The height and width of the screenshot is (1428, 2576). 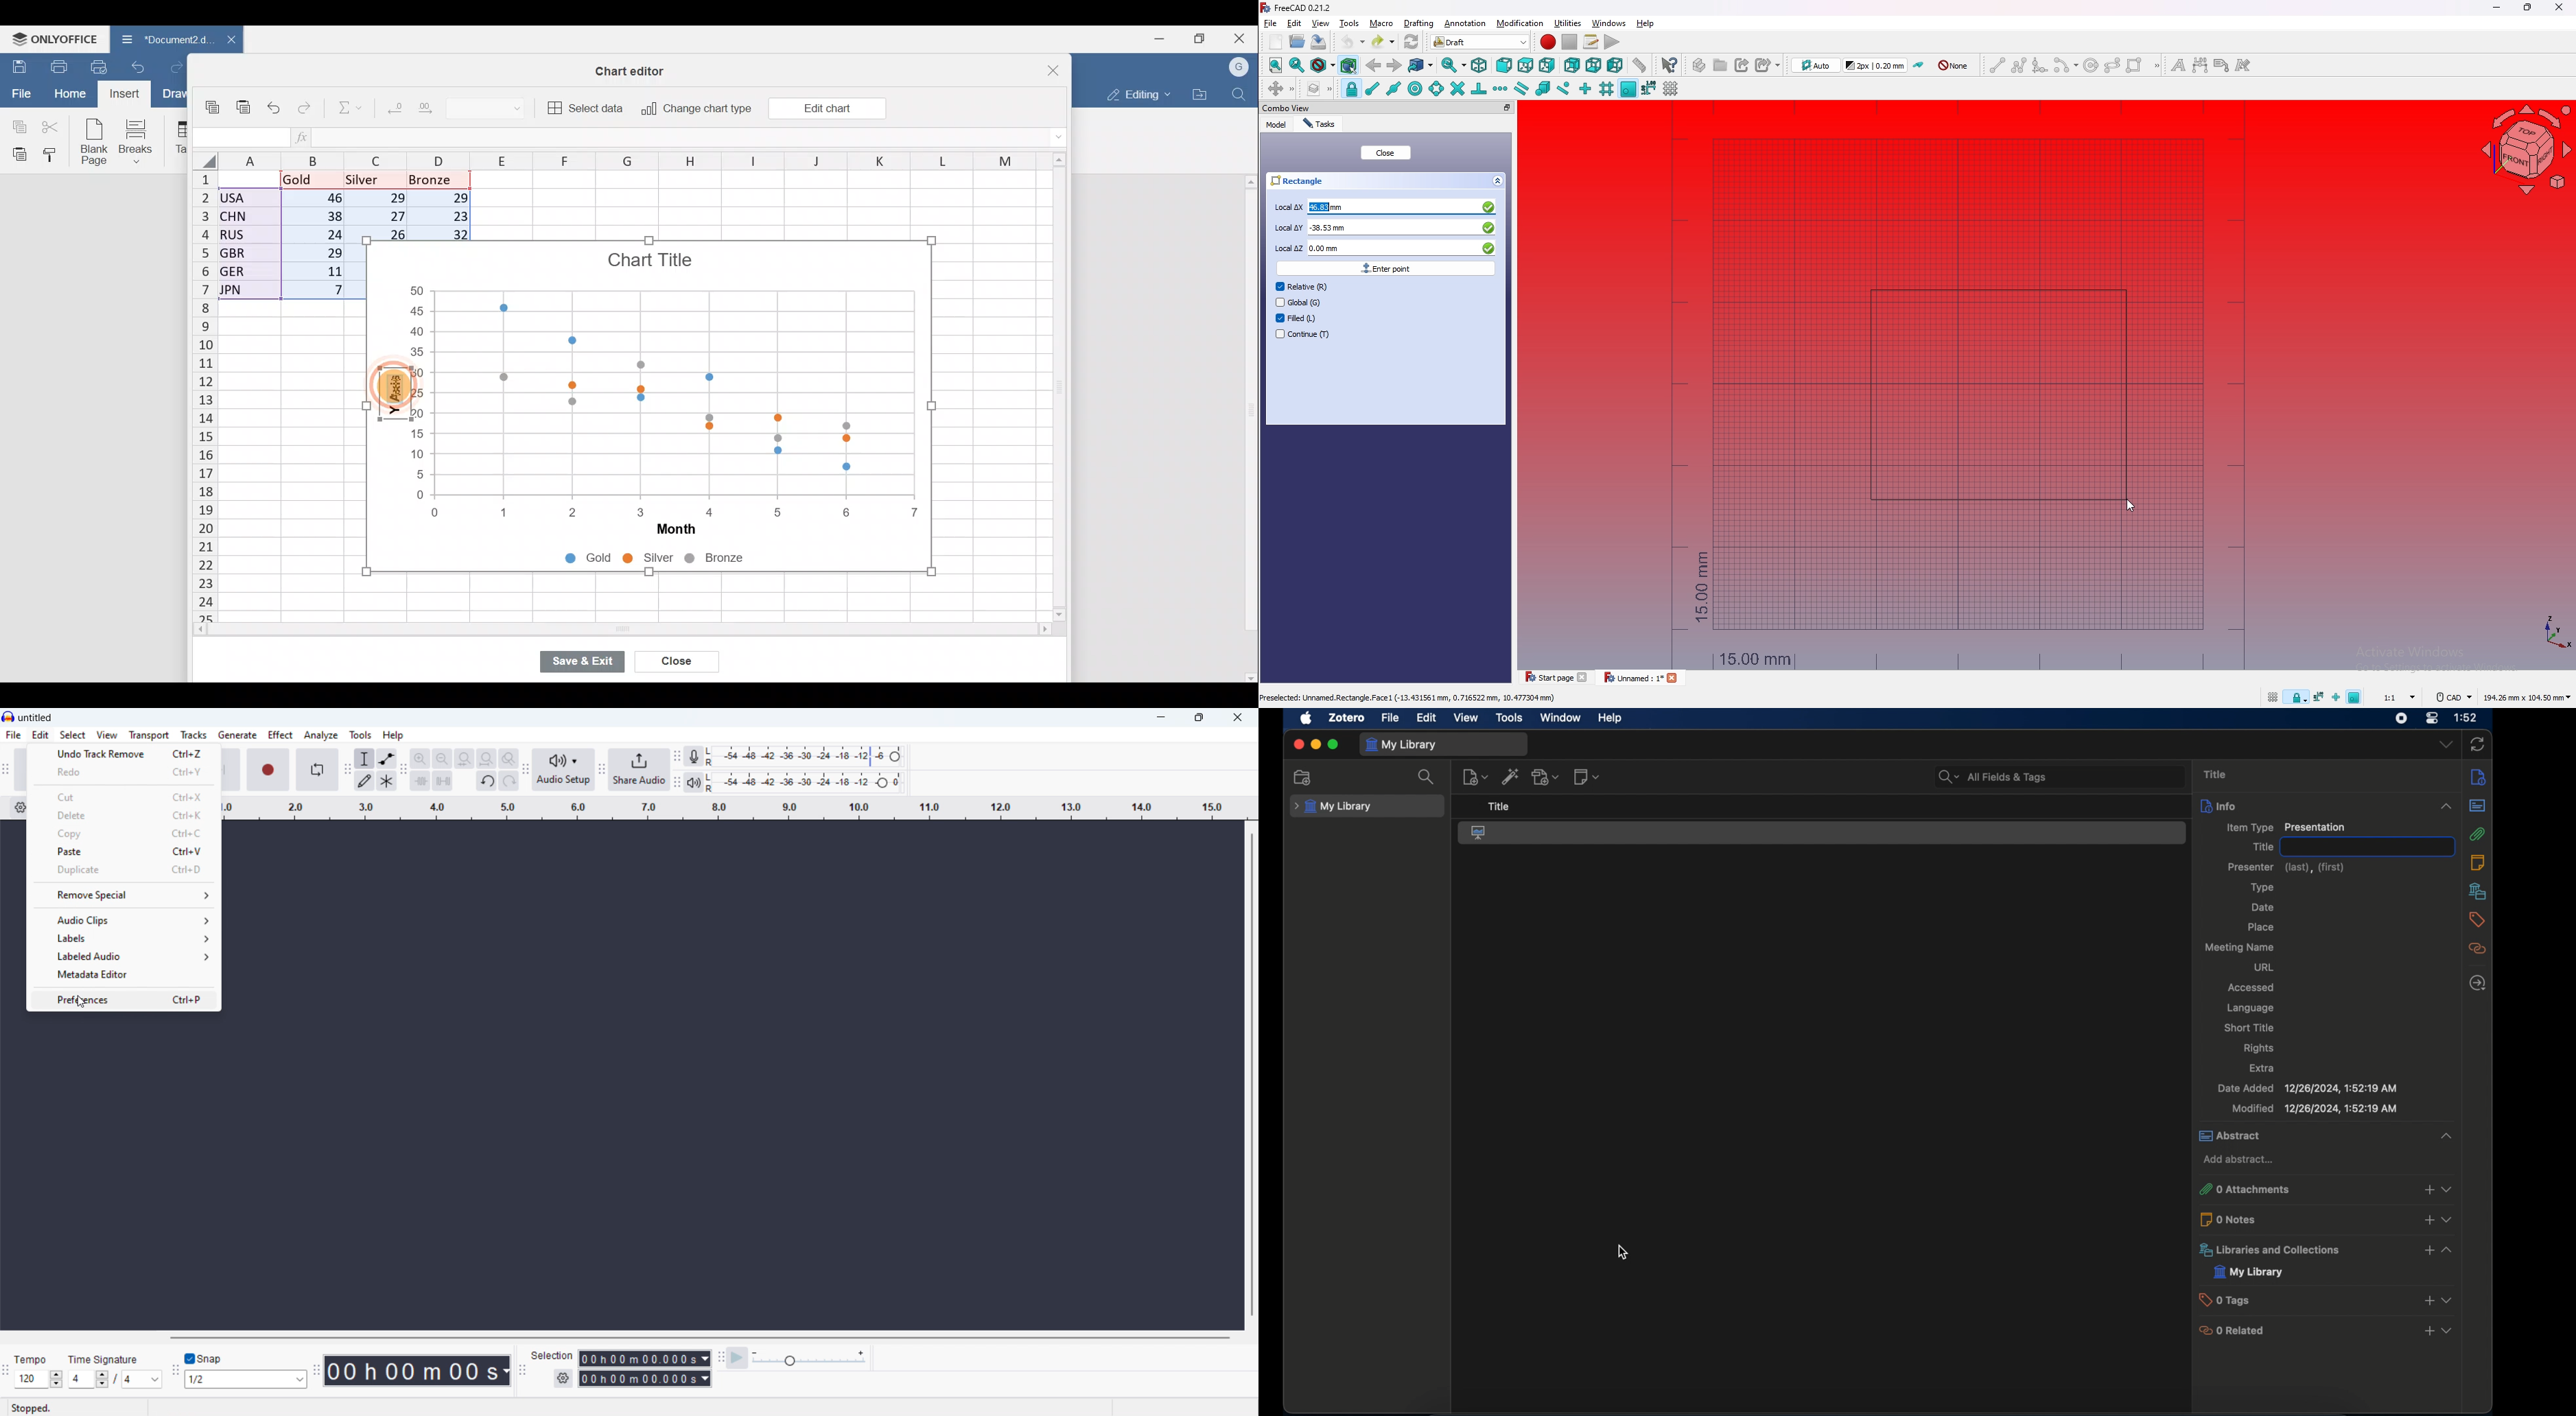 What do you see at coordinates (1591, 42) in the screenshot?
I see `macros` at bounding box center [1591, 42].